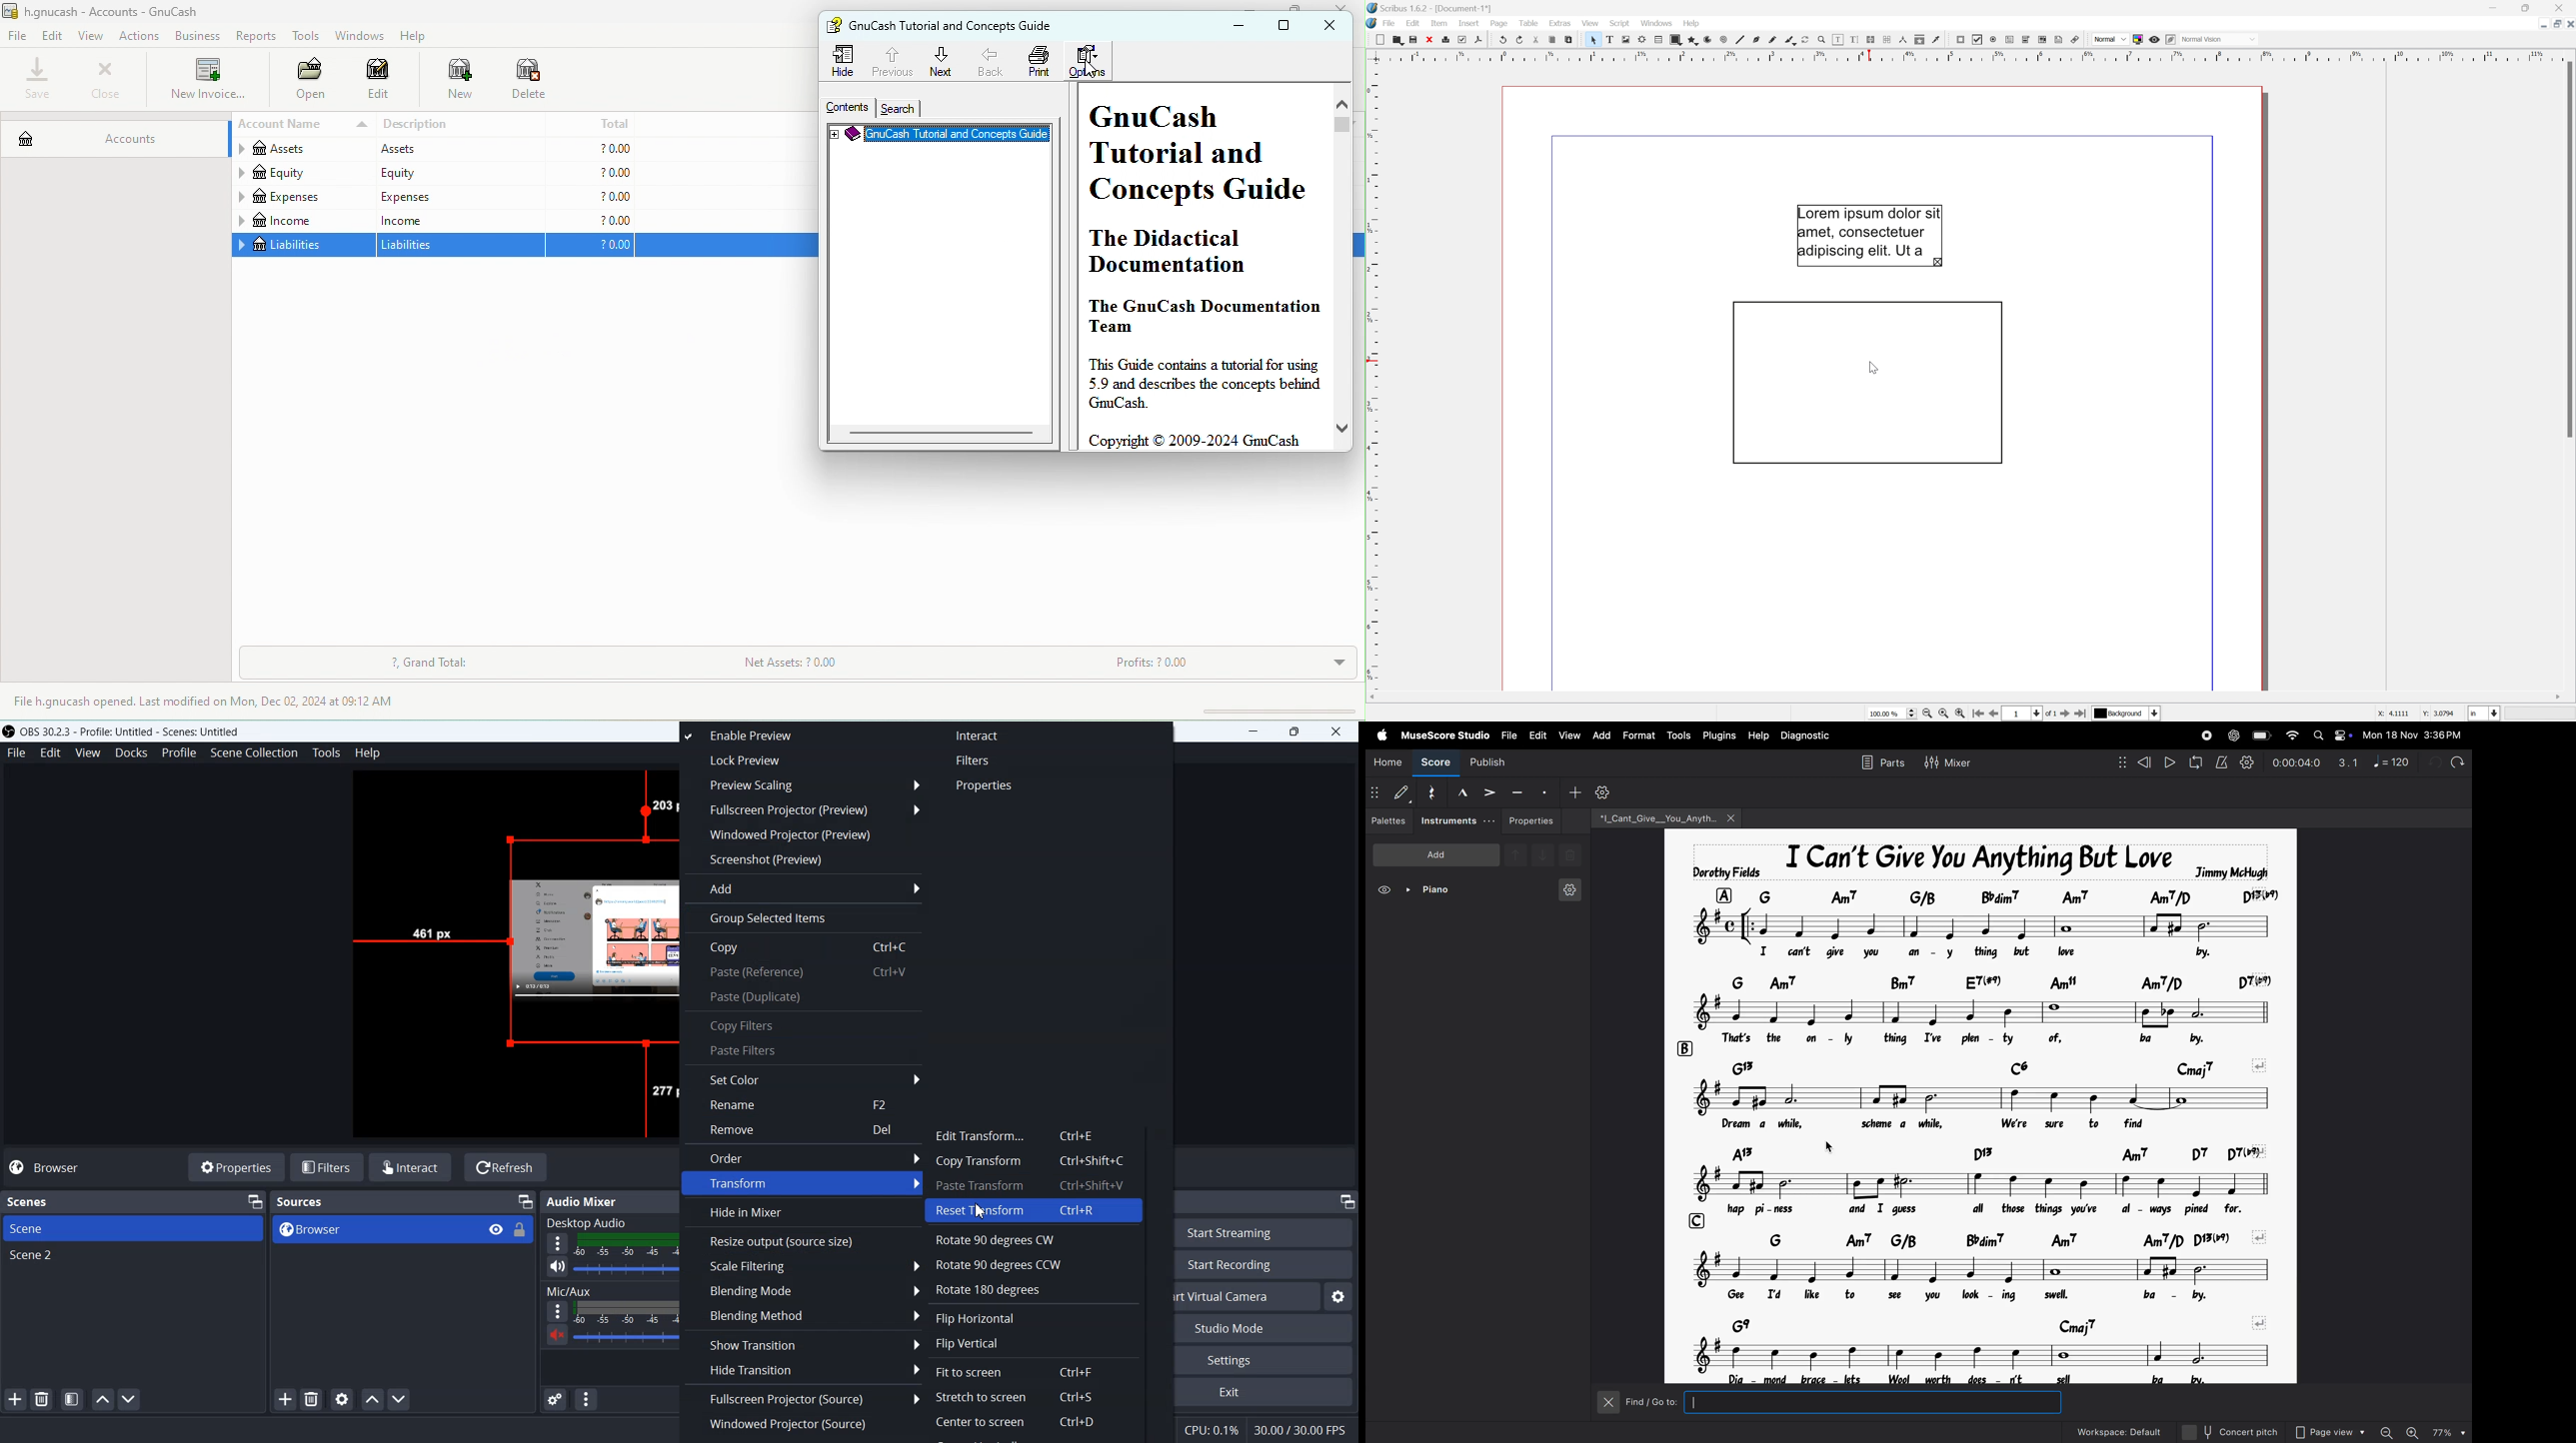  I want to click on Scale, so click(1970, 55).